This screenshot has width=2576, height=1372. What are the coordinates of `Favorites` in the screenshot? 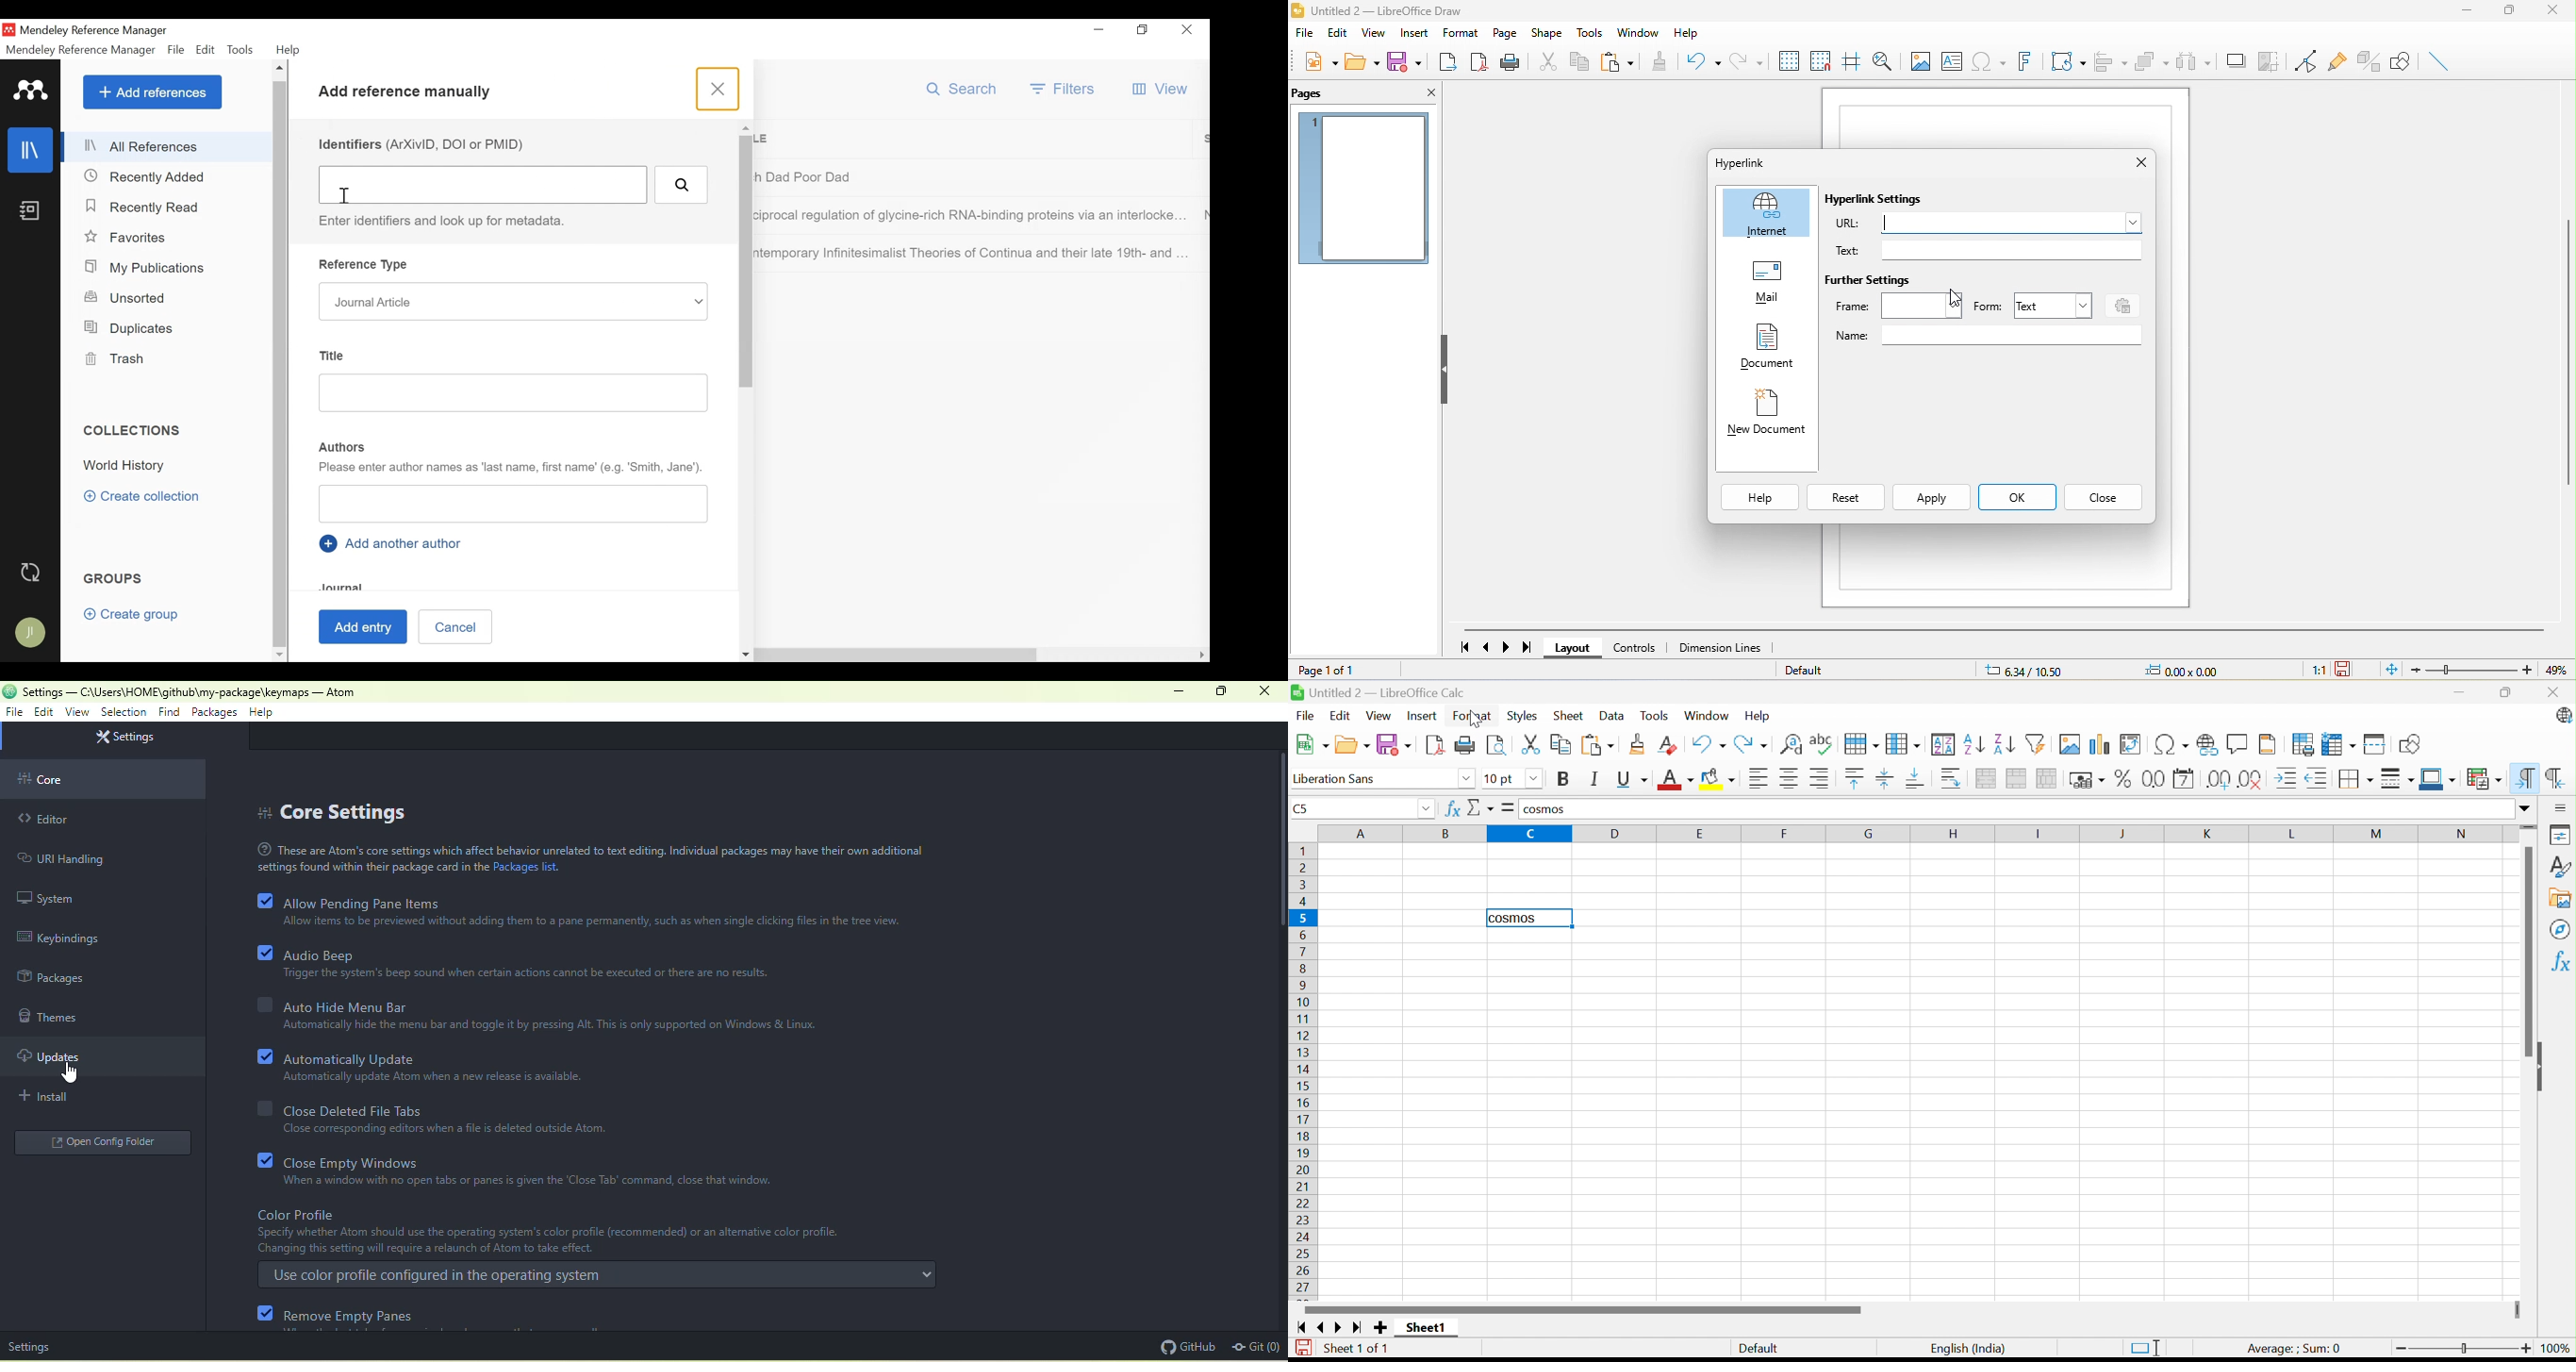 It's located at (127, 237).